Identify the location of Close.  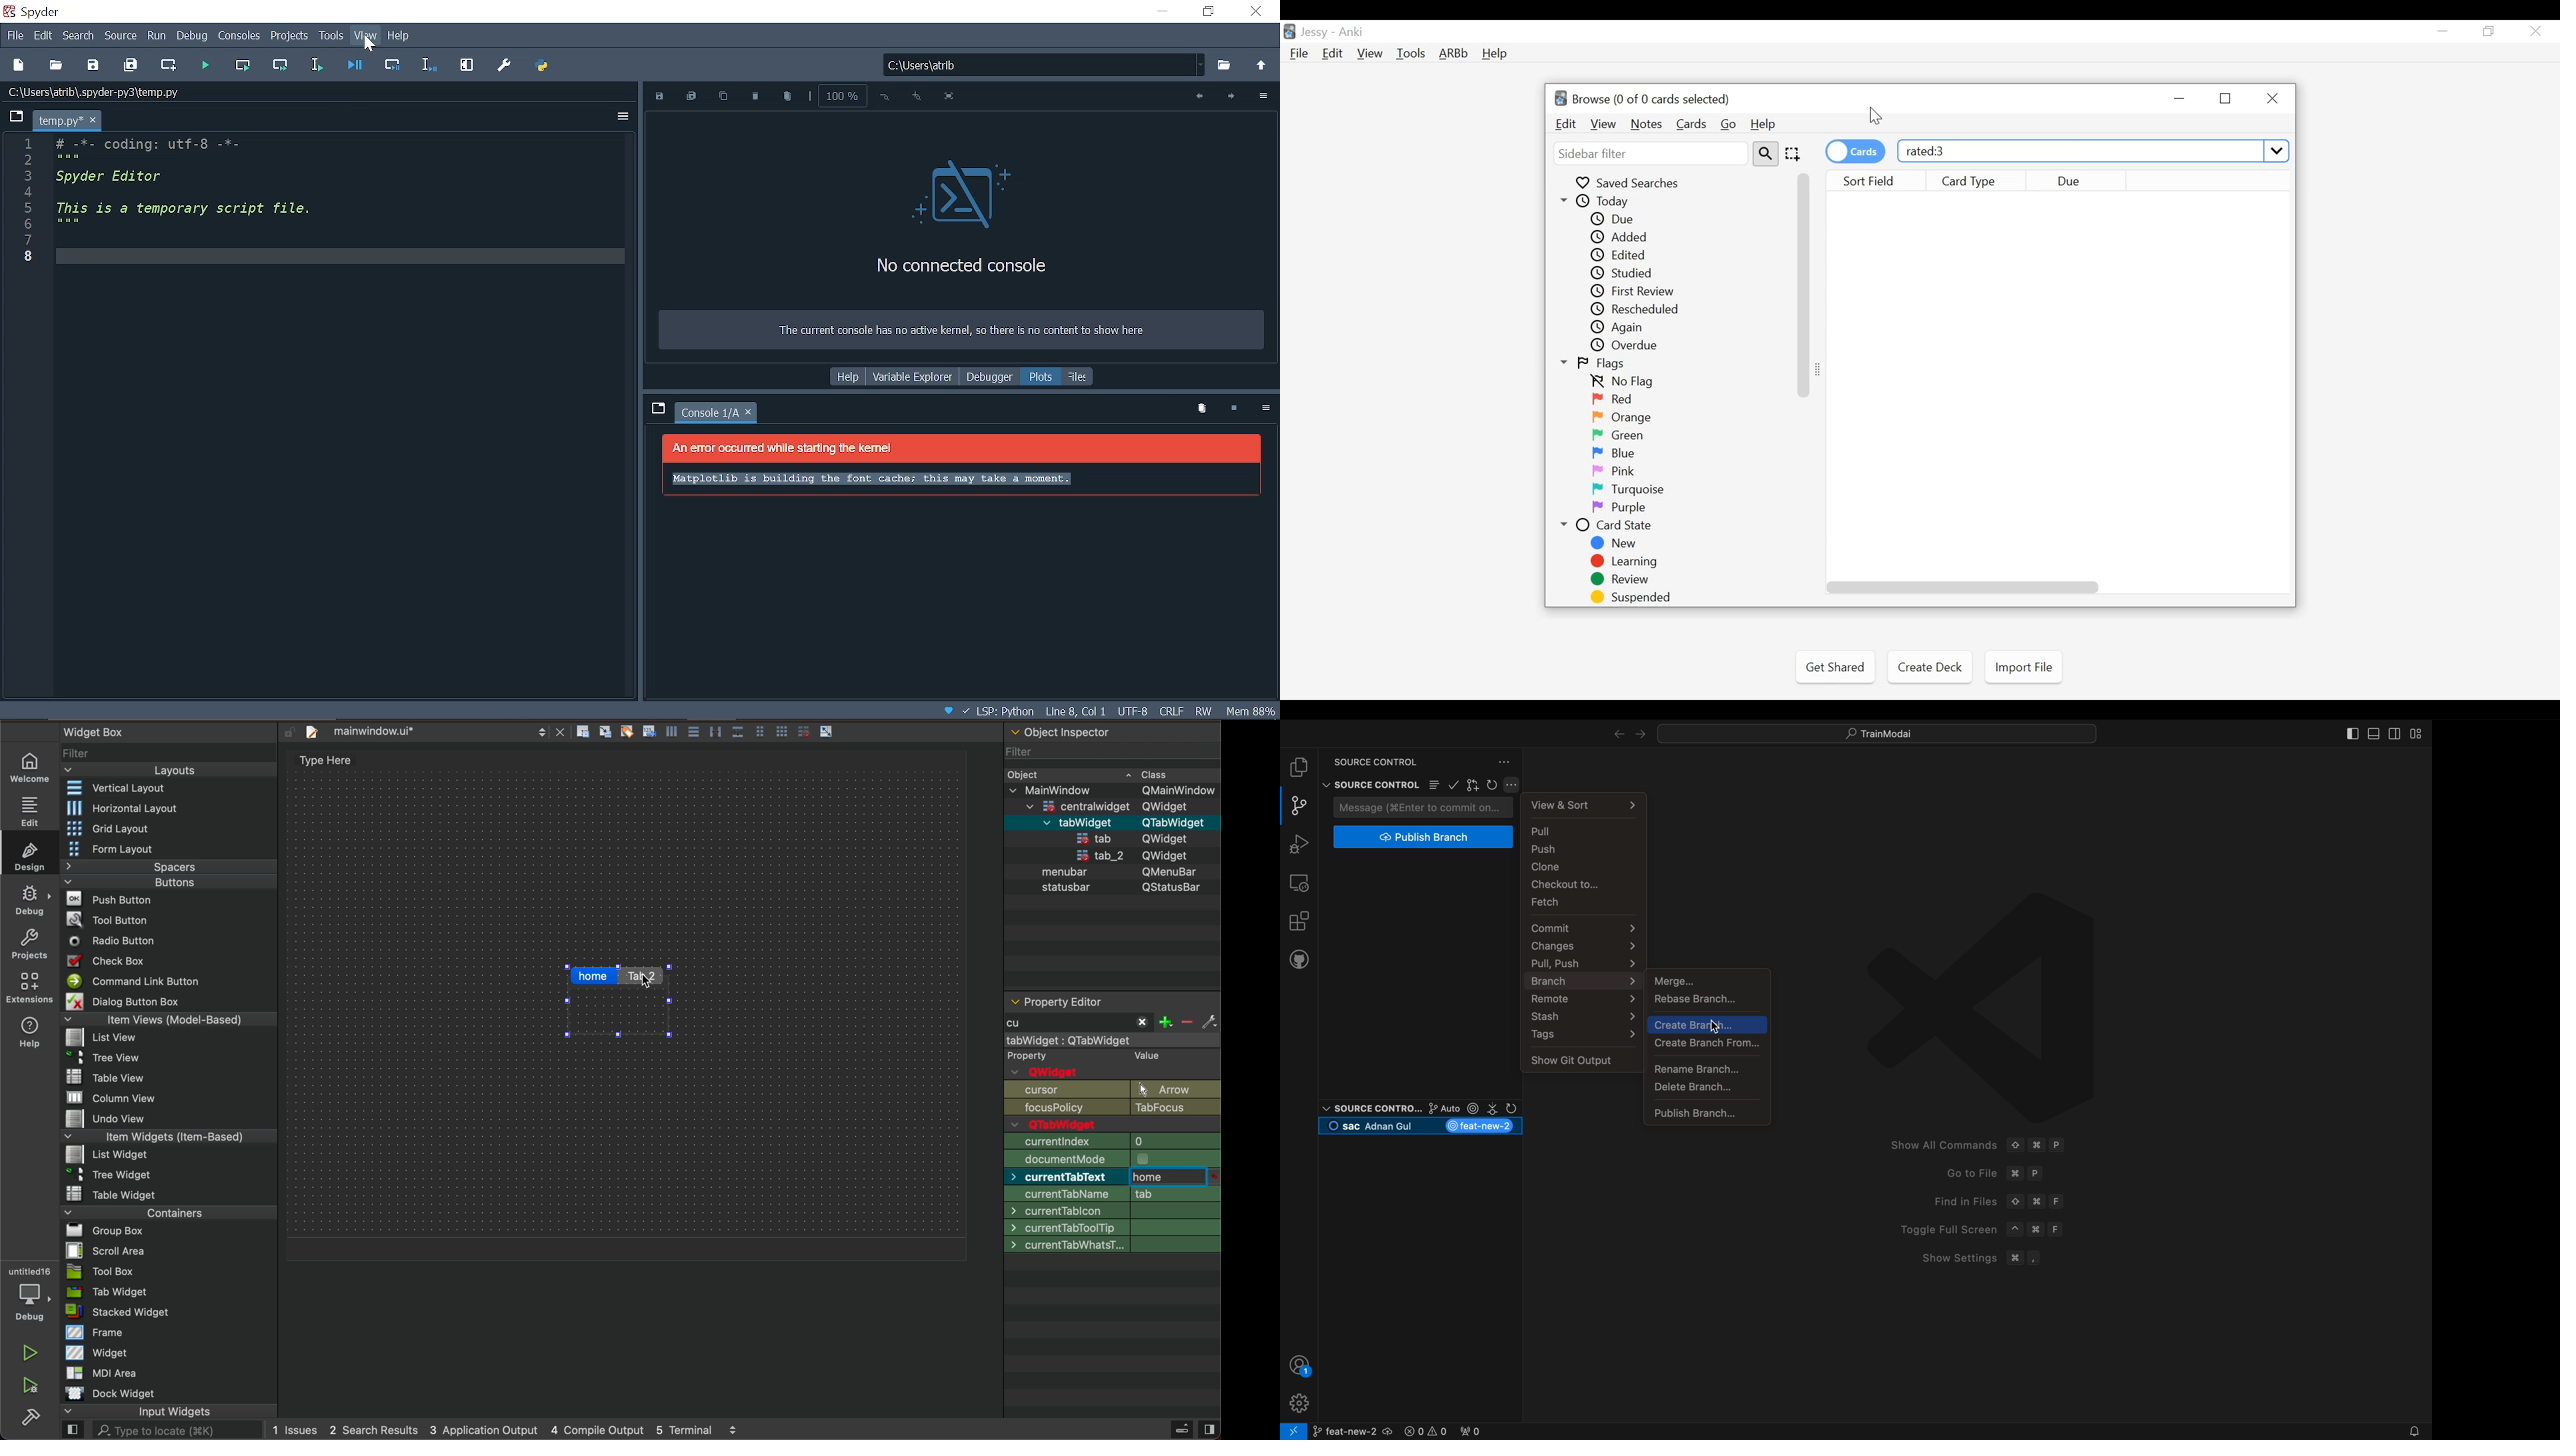
(2273, 99).